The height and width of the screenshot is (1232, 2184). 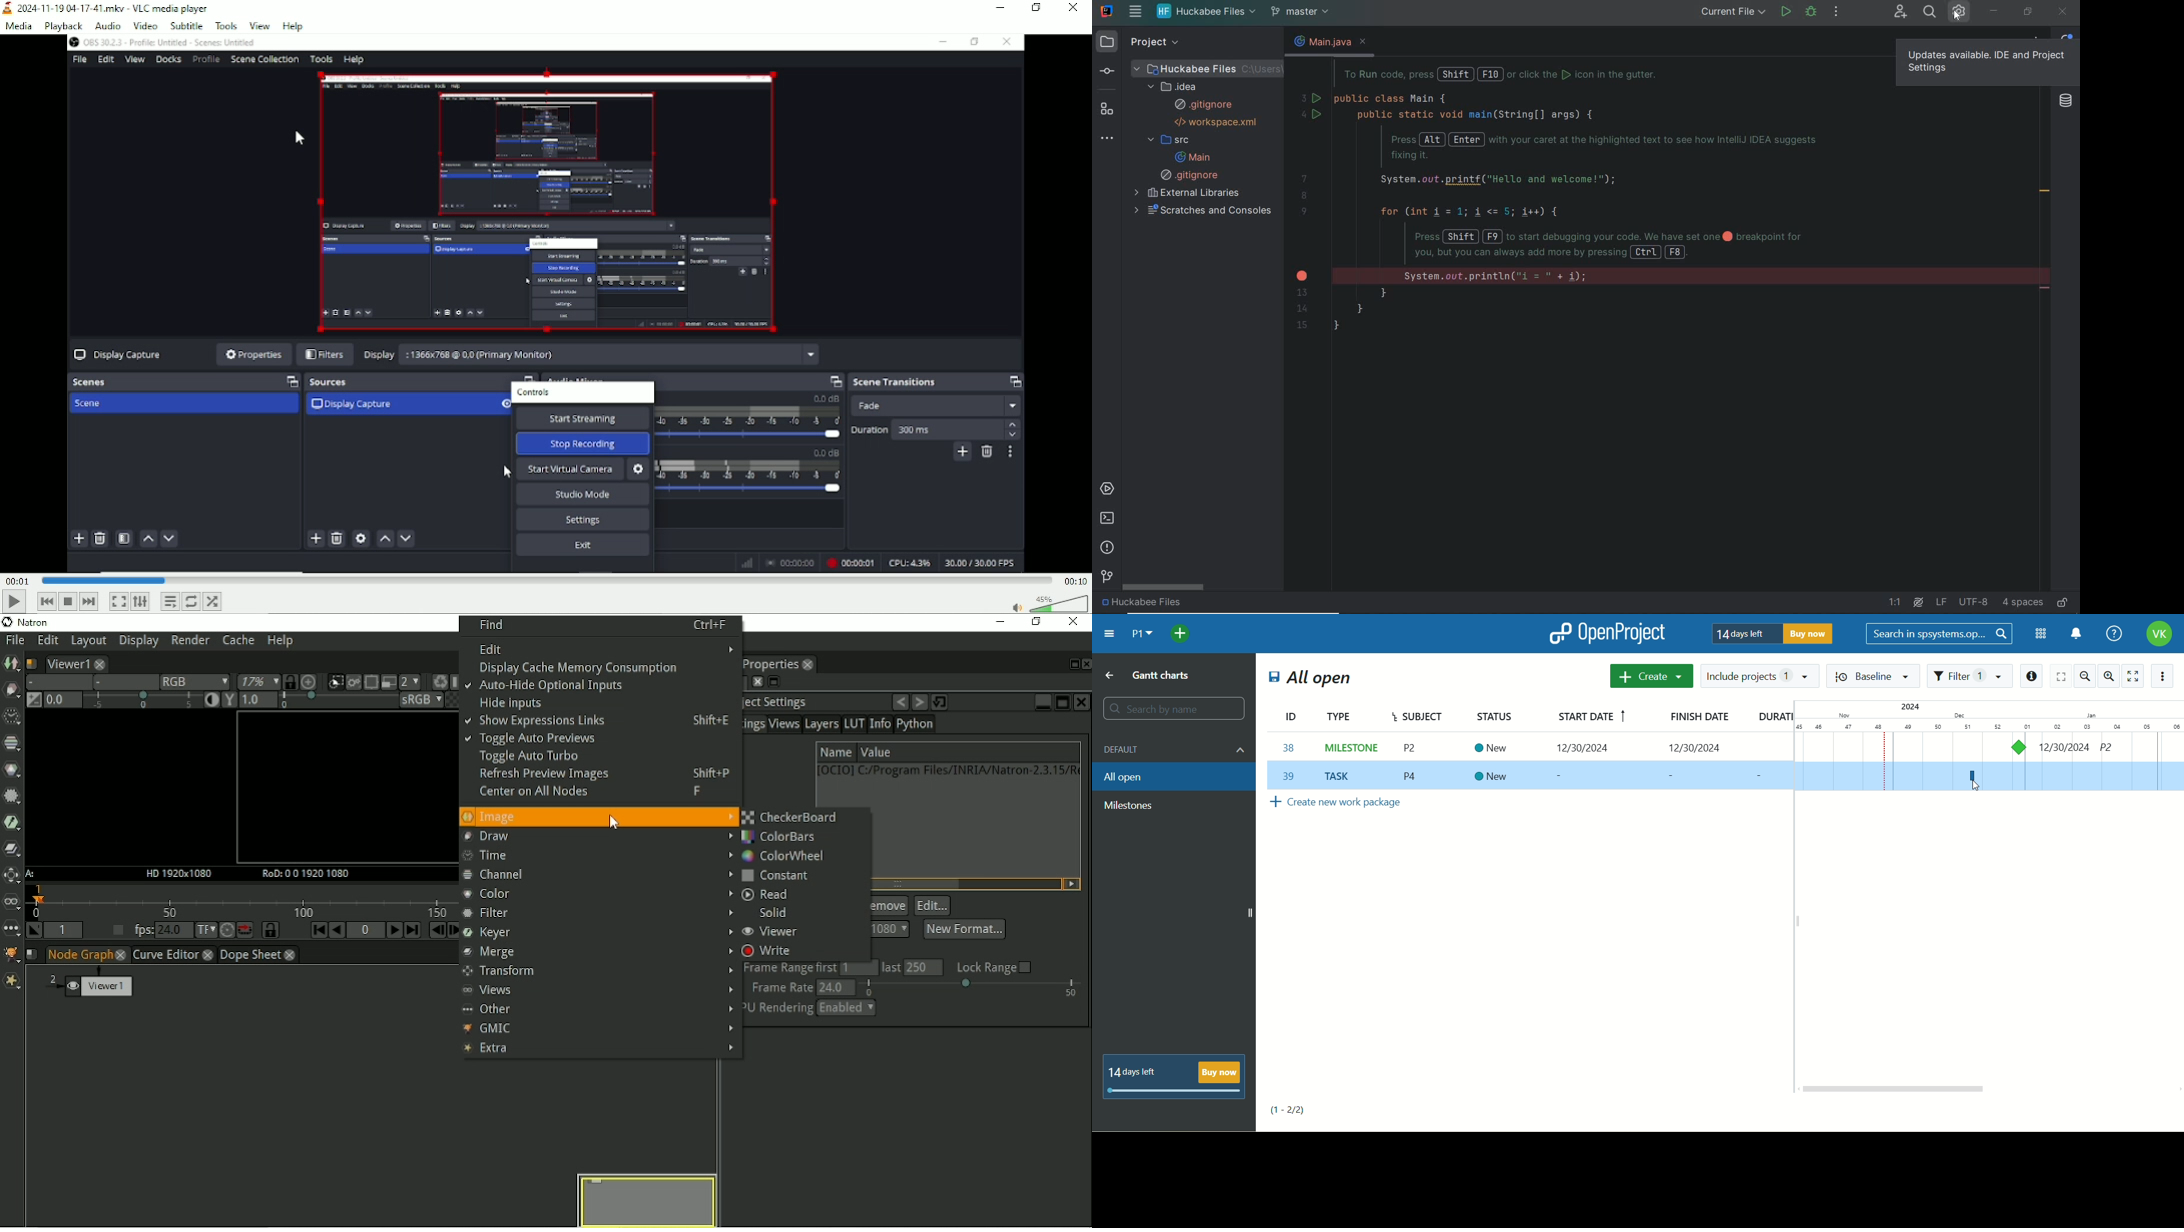 What do you see at coordinates (1974, 786) in the screenshot?
I see `cursor` at bounding box center [1974, 786].